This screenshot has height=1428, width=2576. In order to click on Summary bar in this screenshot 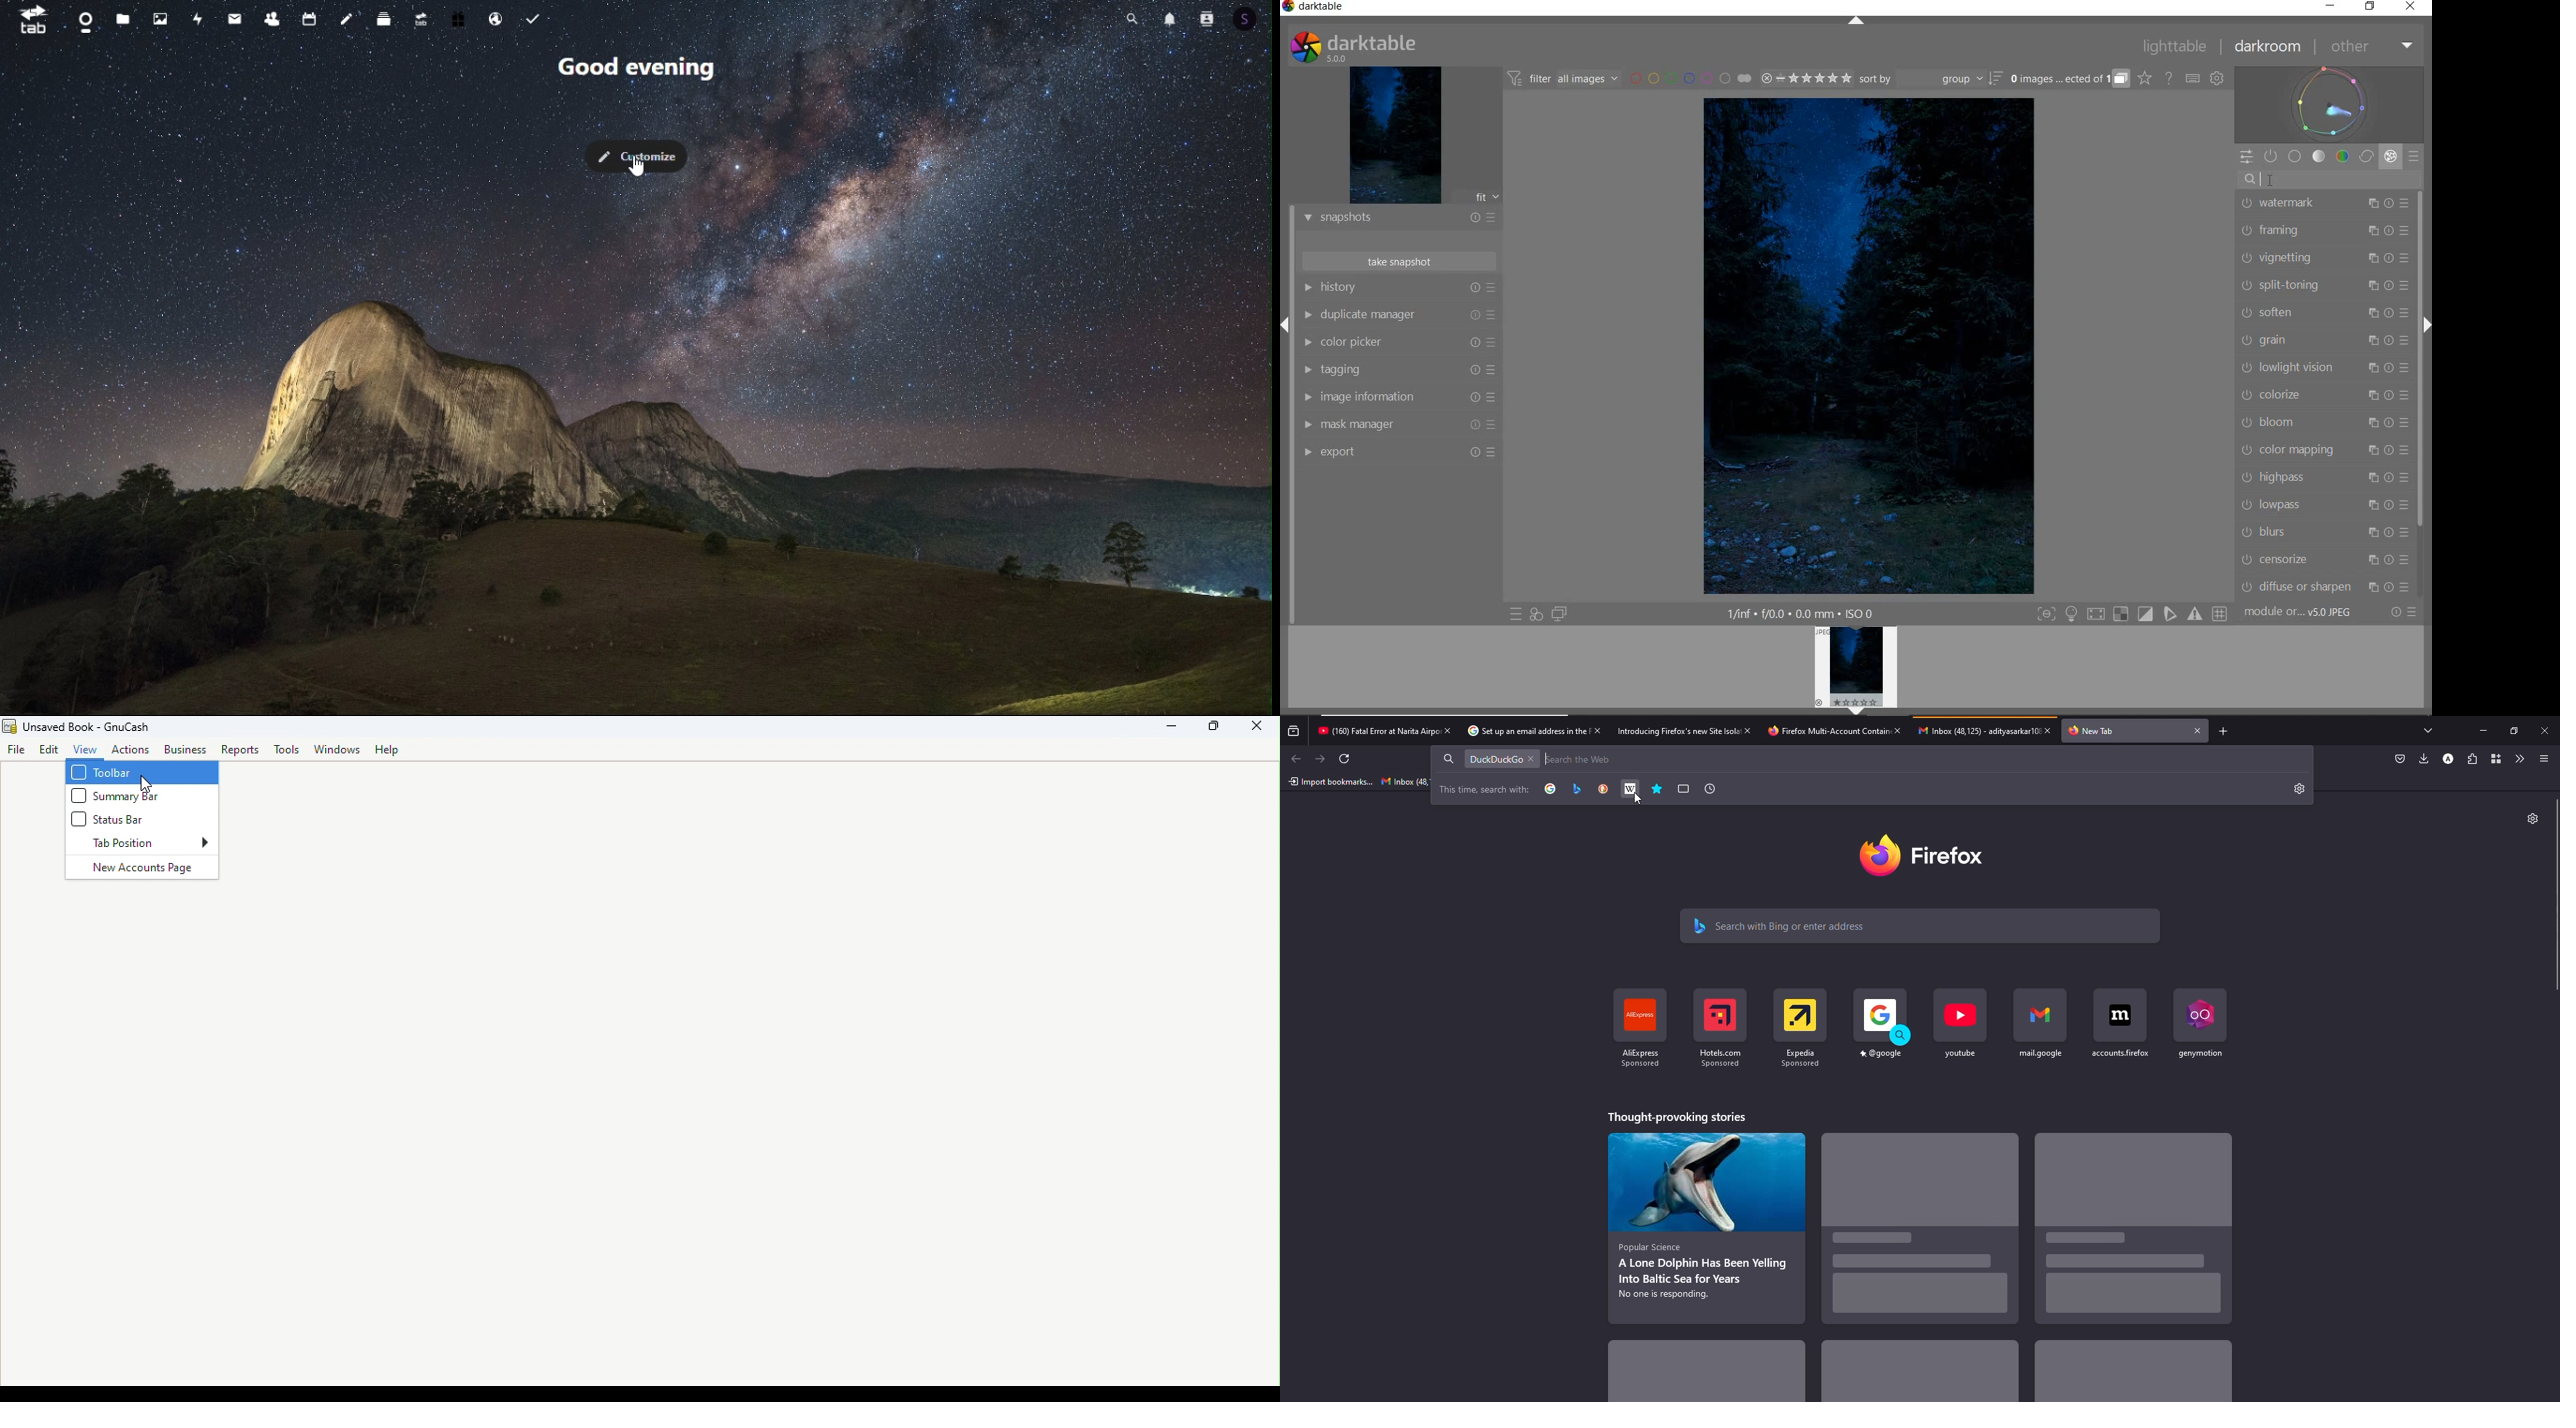, I will do `click(144, 796)`.